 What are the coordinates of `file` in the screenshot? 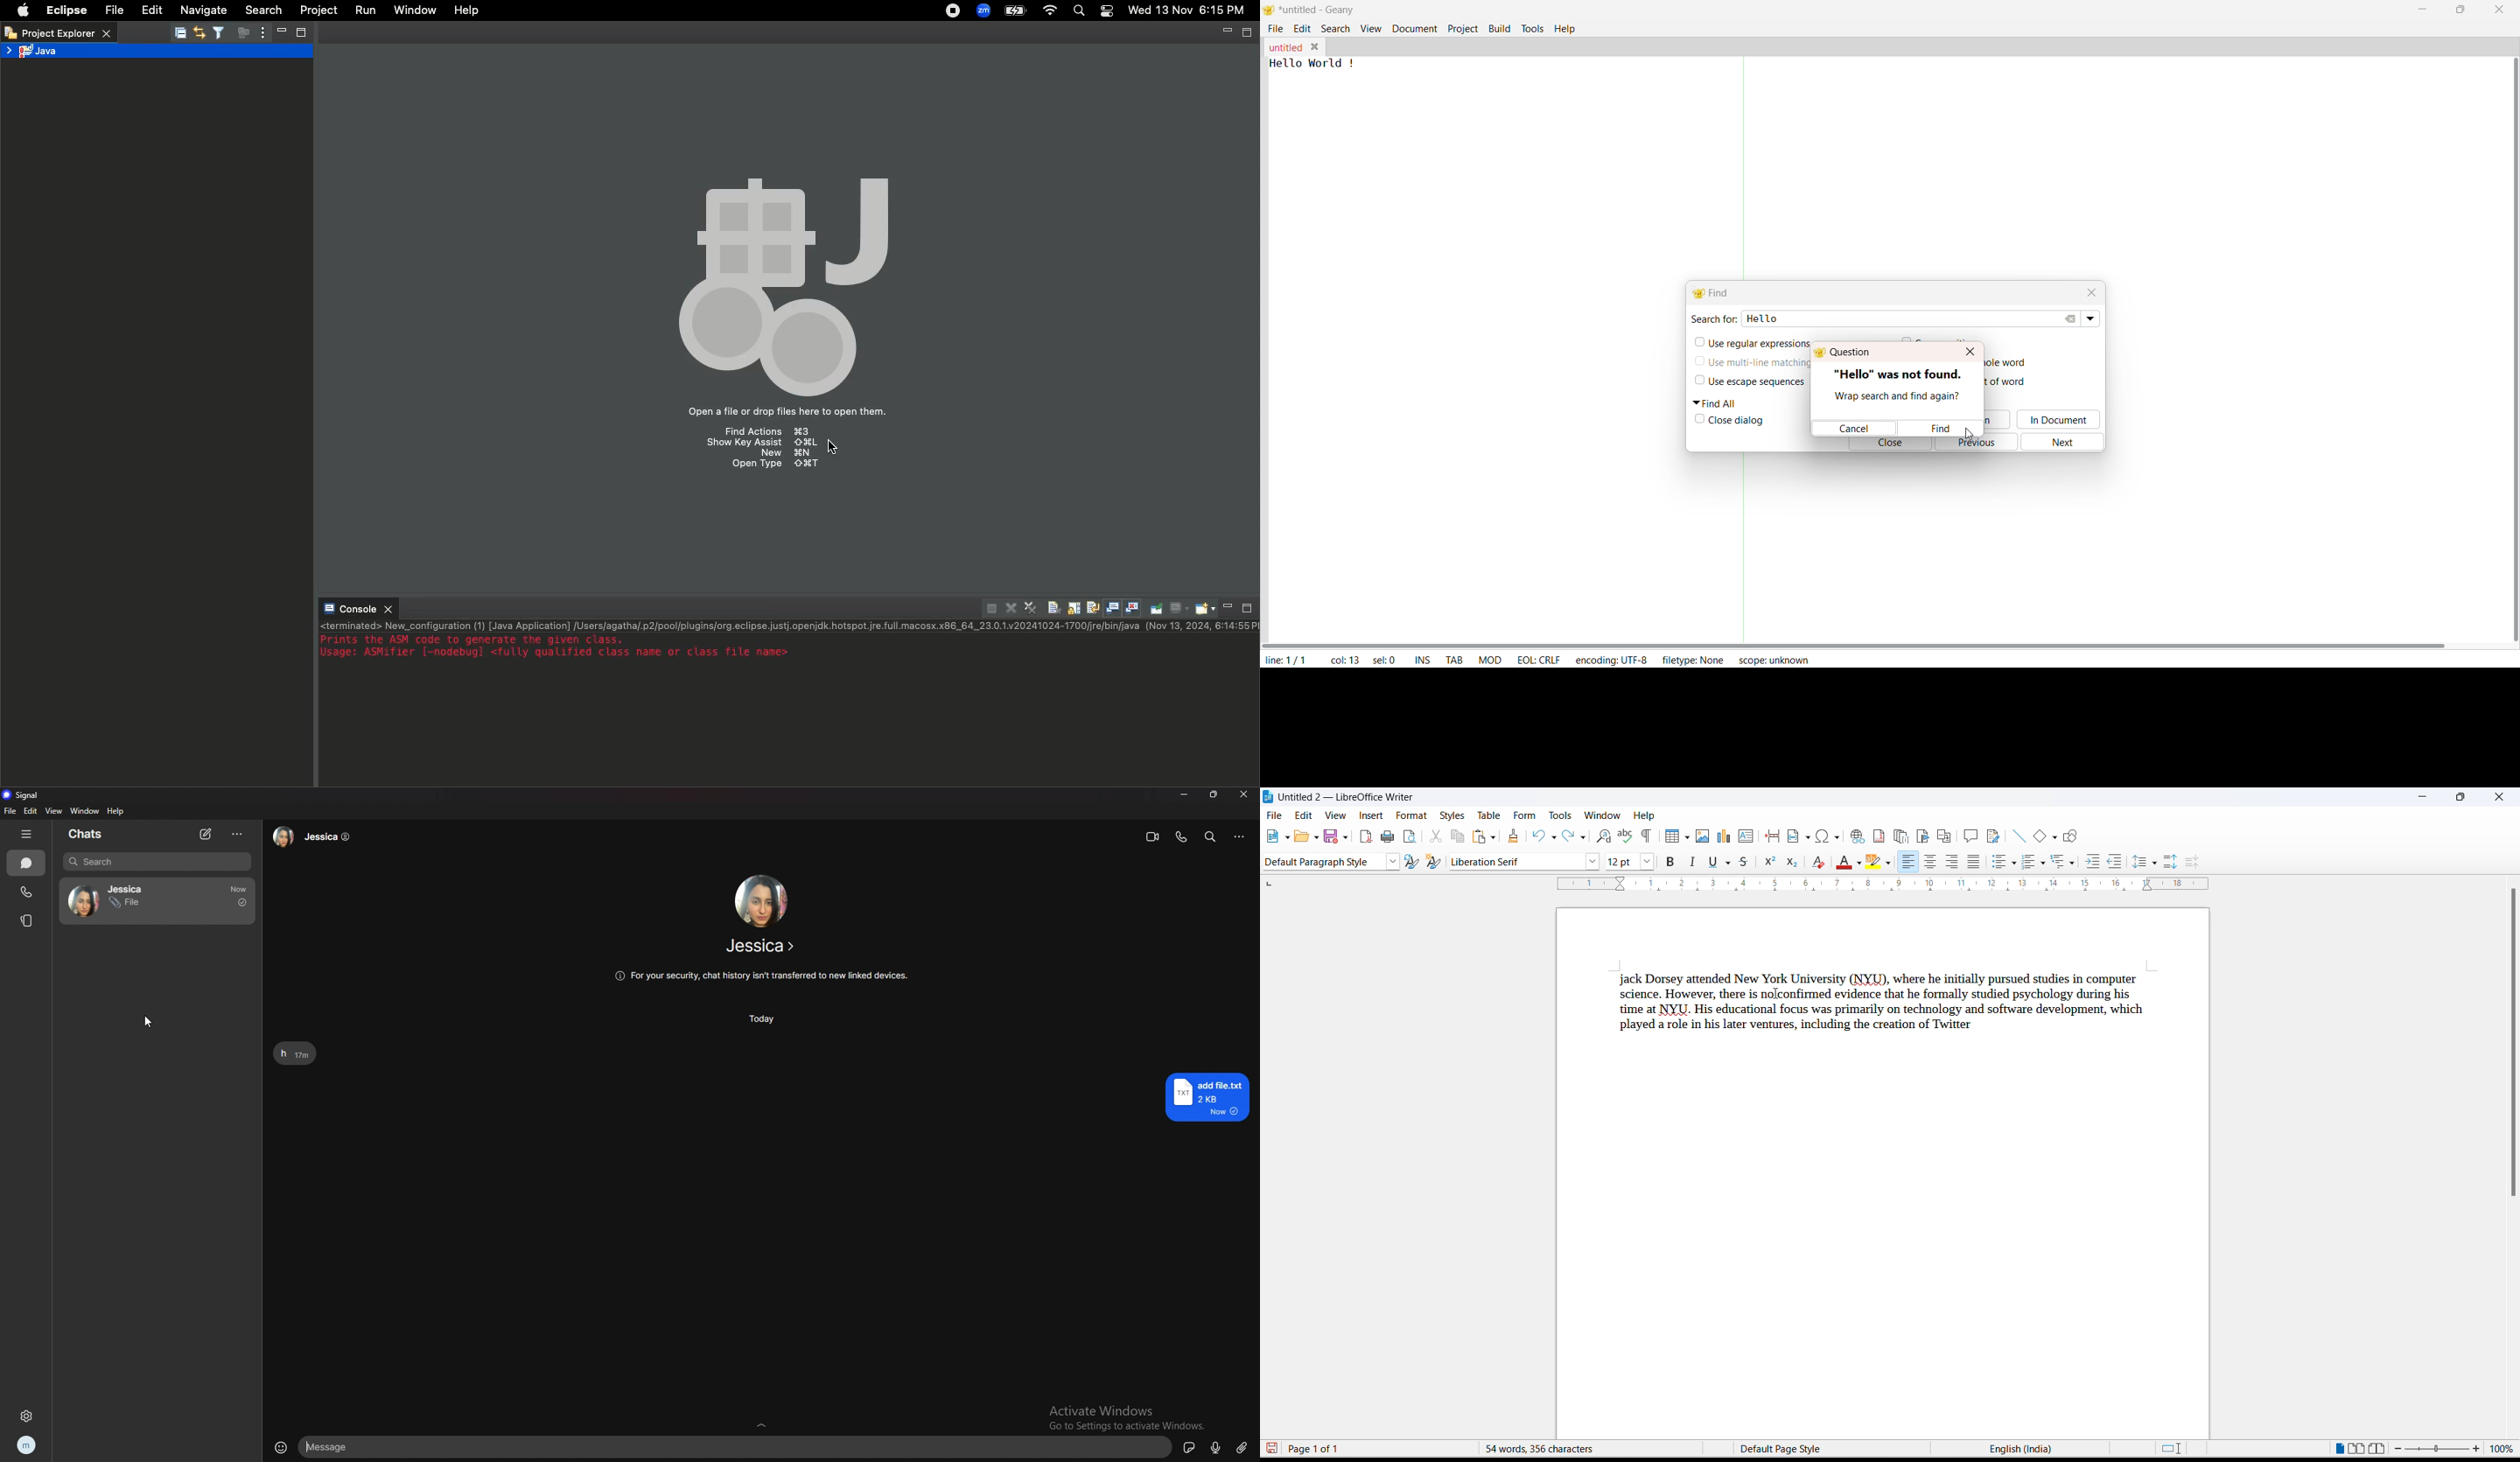 It's located at (127, 904).